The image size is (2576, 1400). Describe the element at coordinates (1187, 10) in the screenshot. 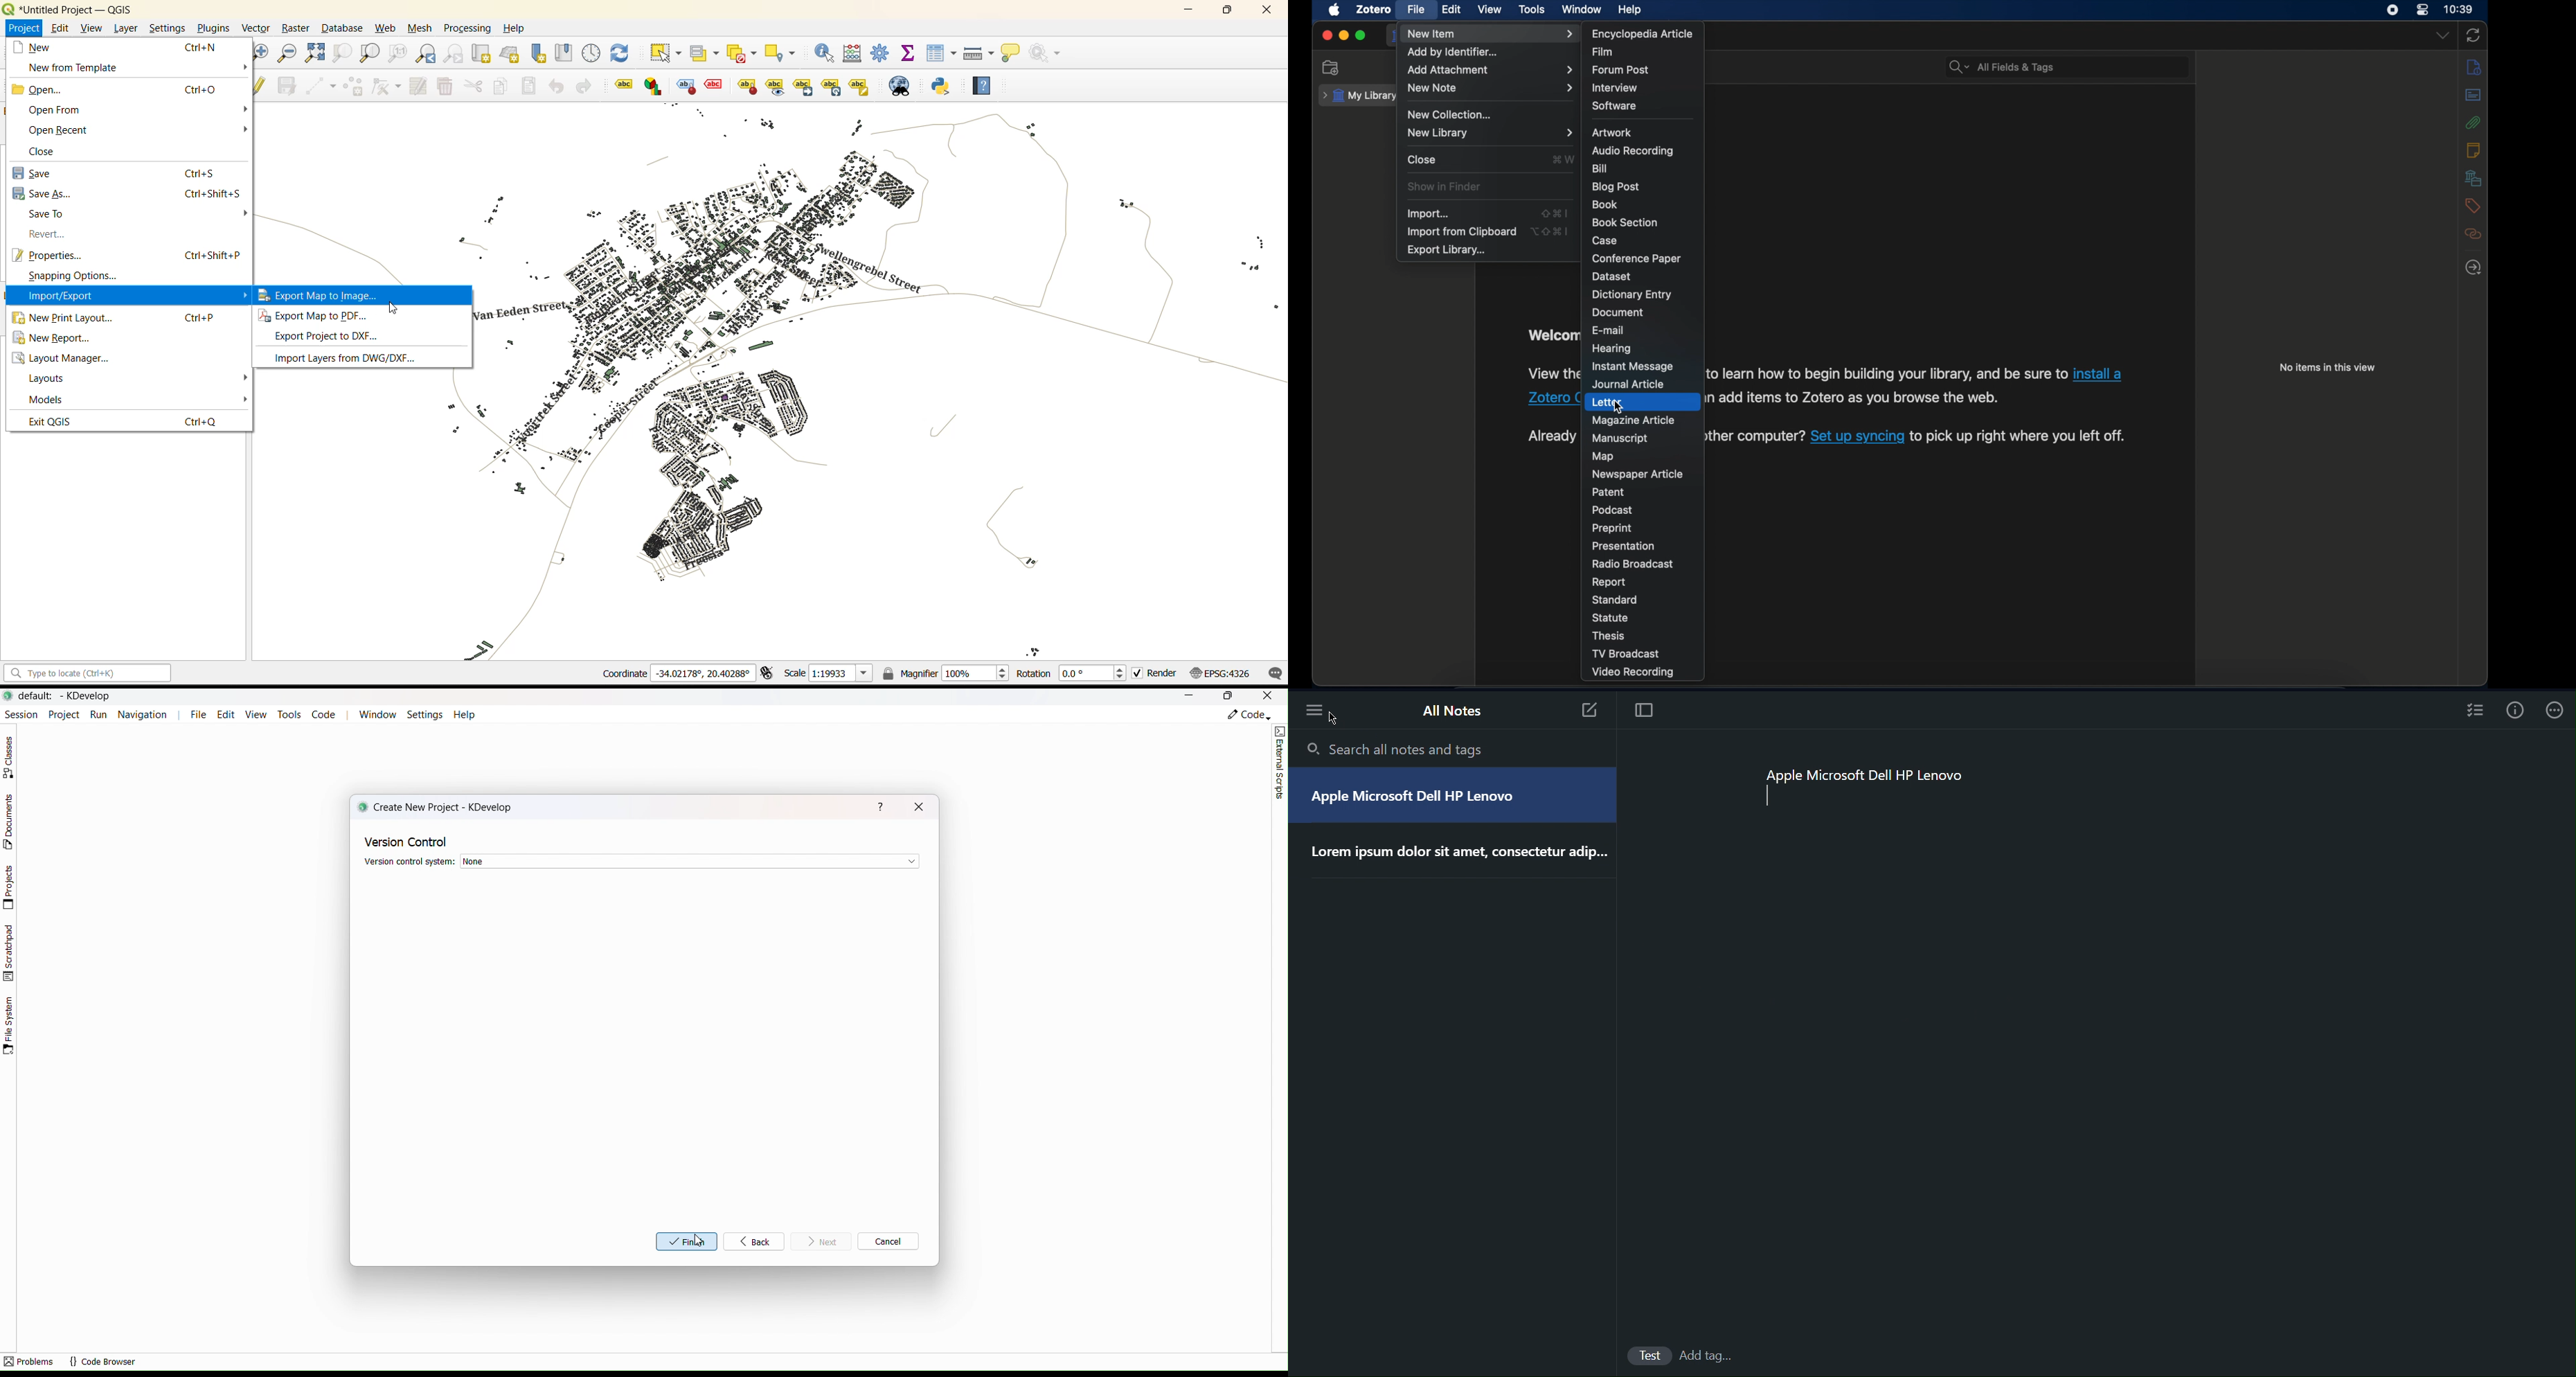

I see `minimize` at that location.